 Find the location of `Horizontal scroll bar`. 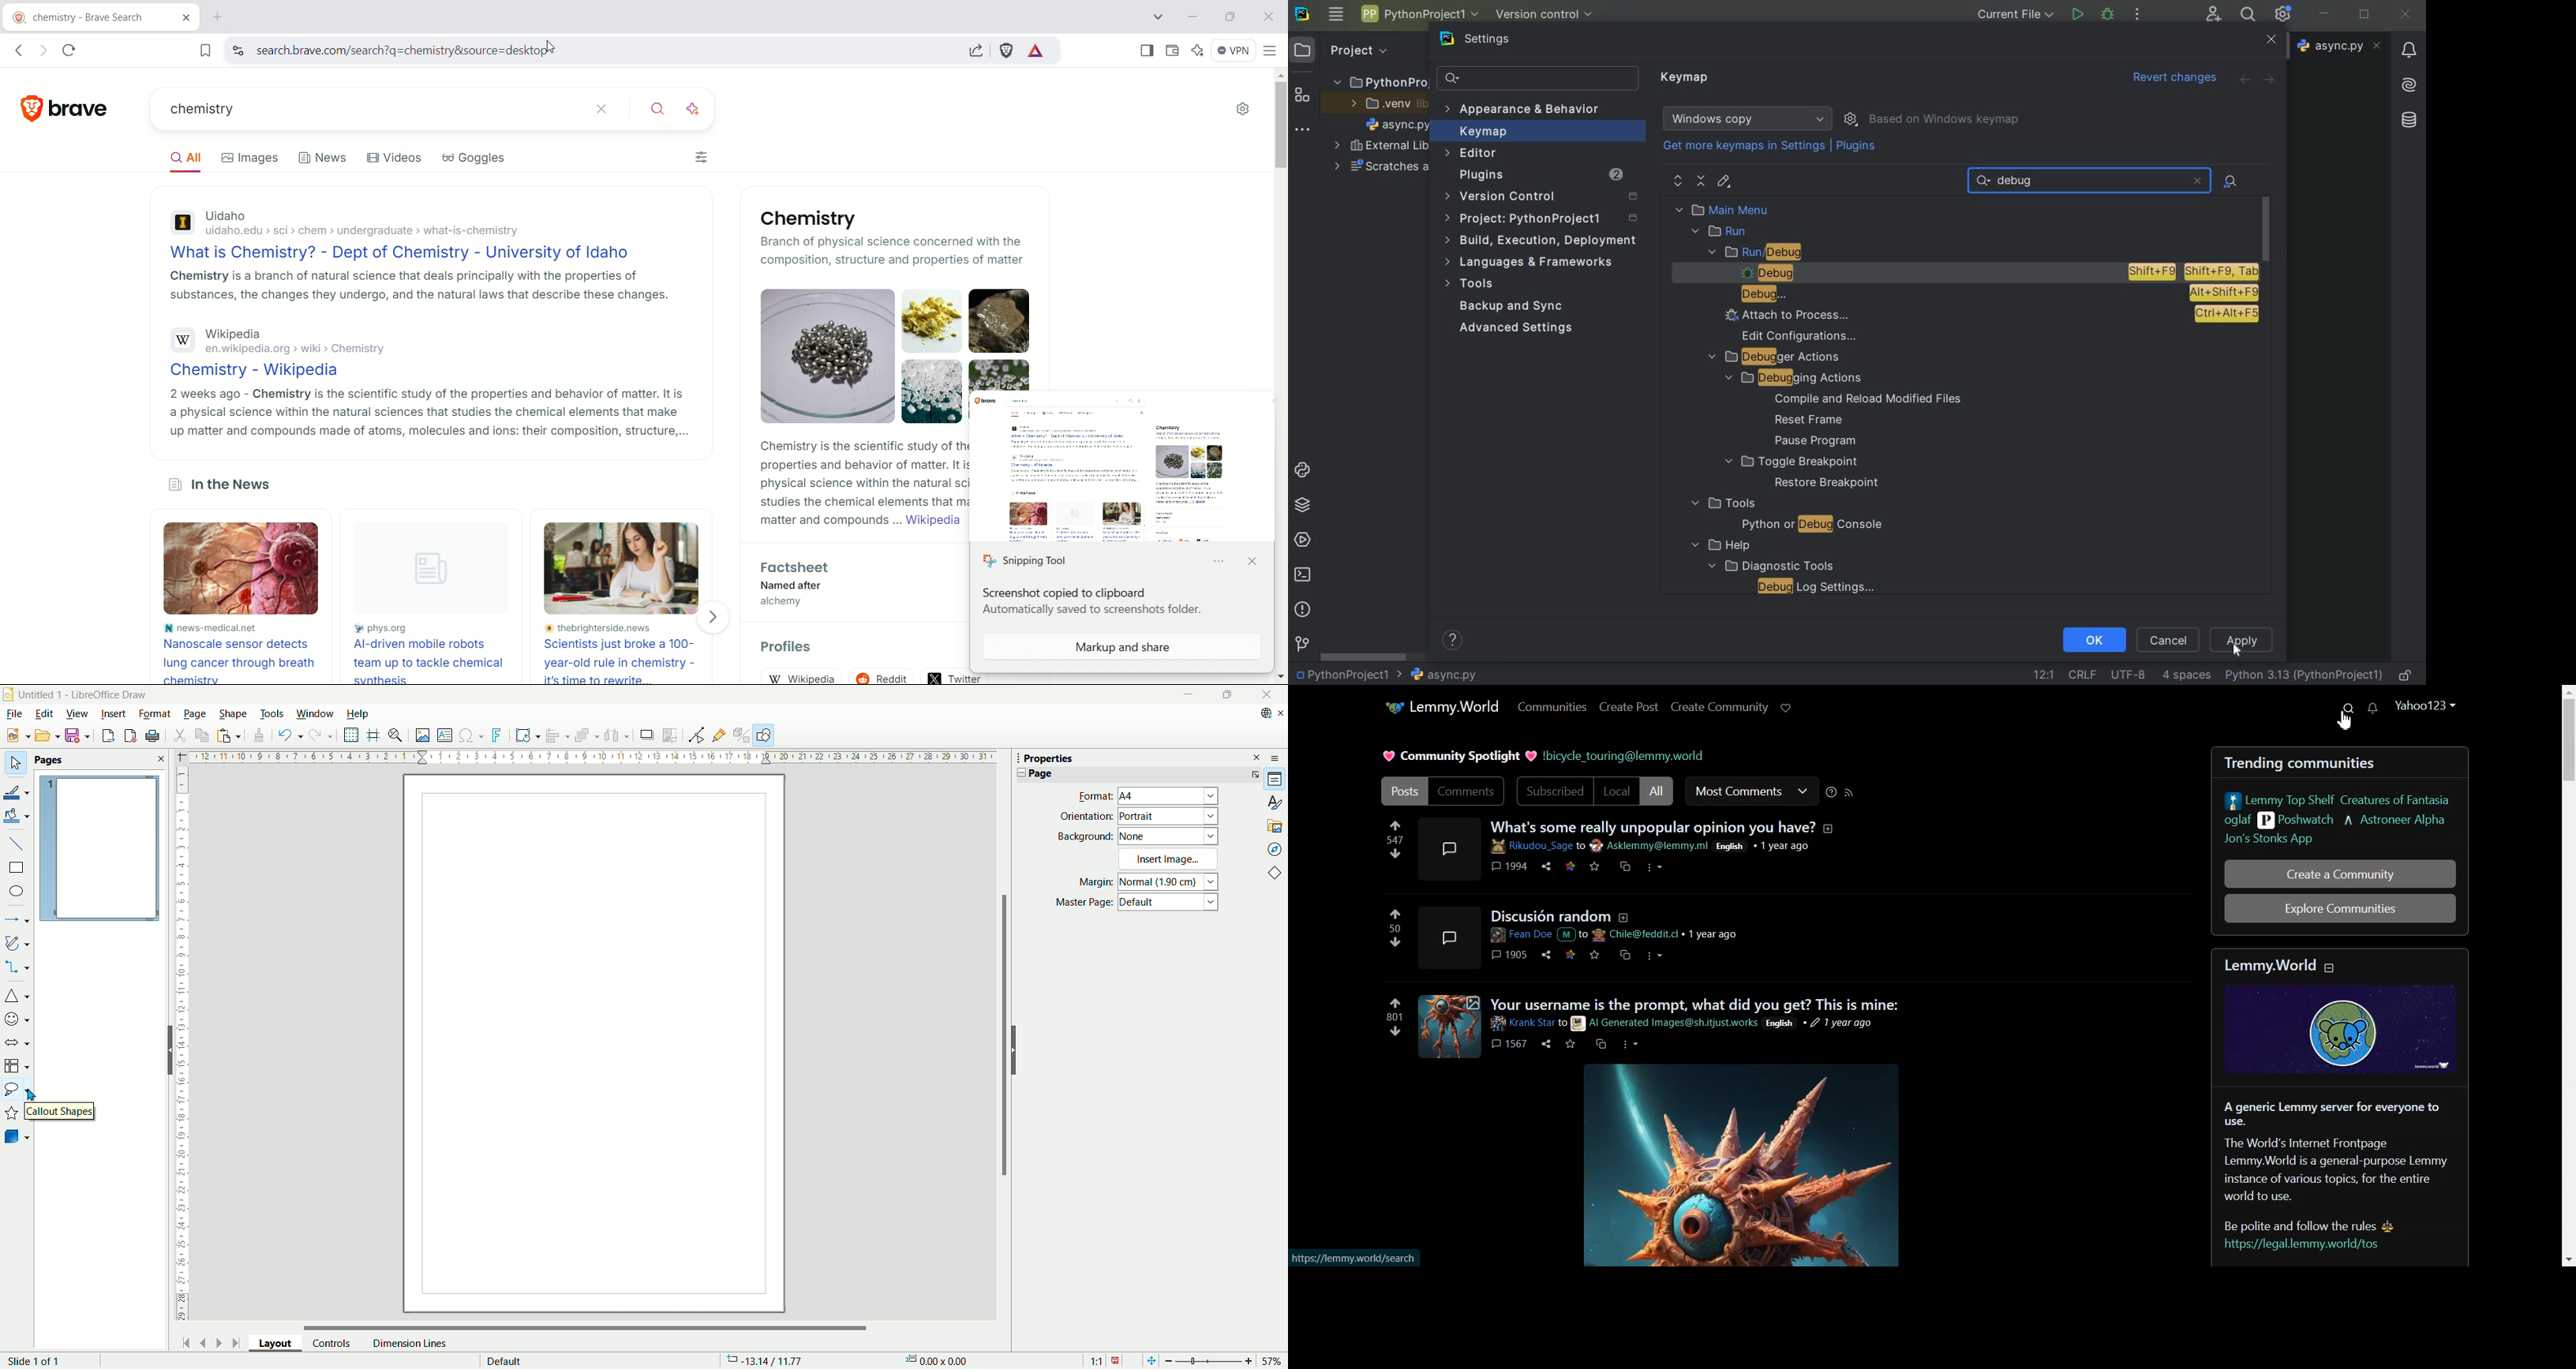

Horizontal scroll bar is located at coordinates (586, 1324).